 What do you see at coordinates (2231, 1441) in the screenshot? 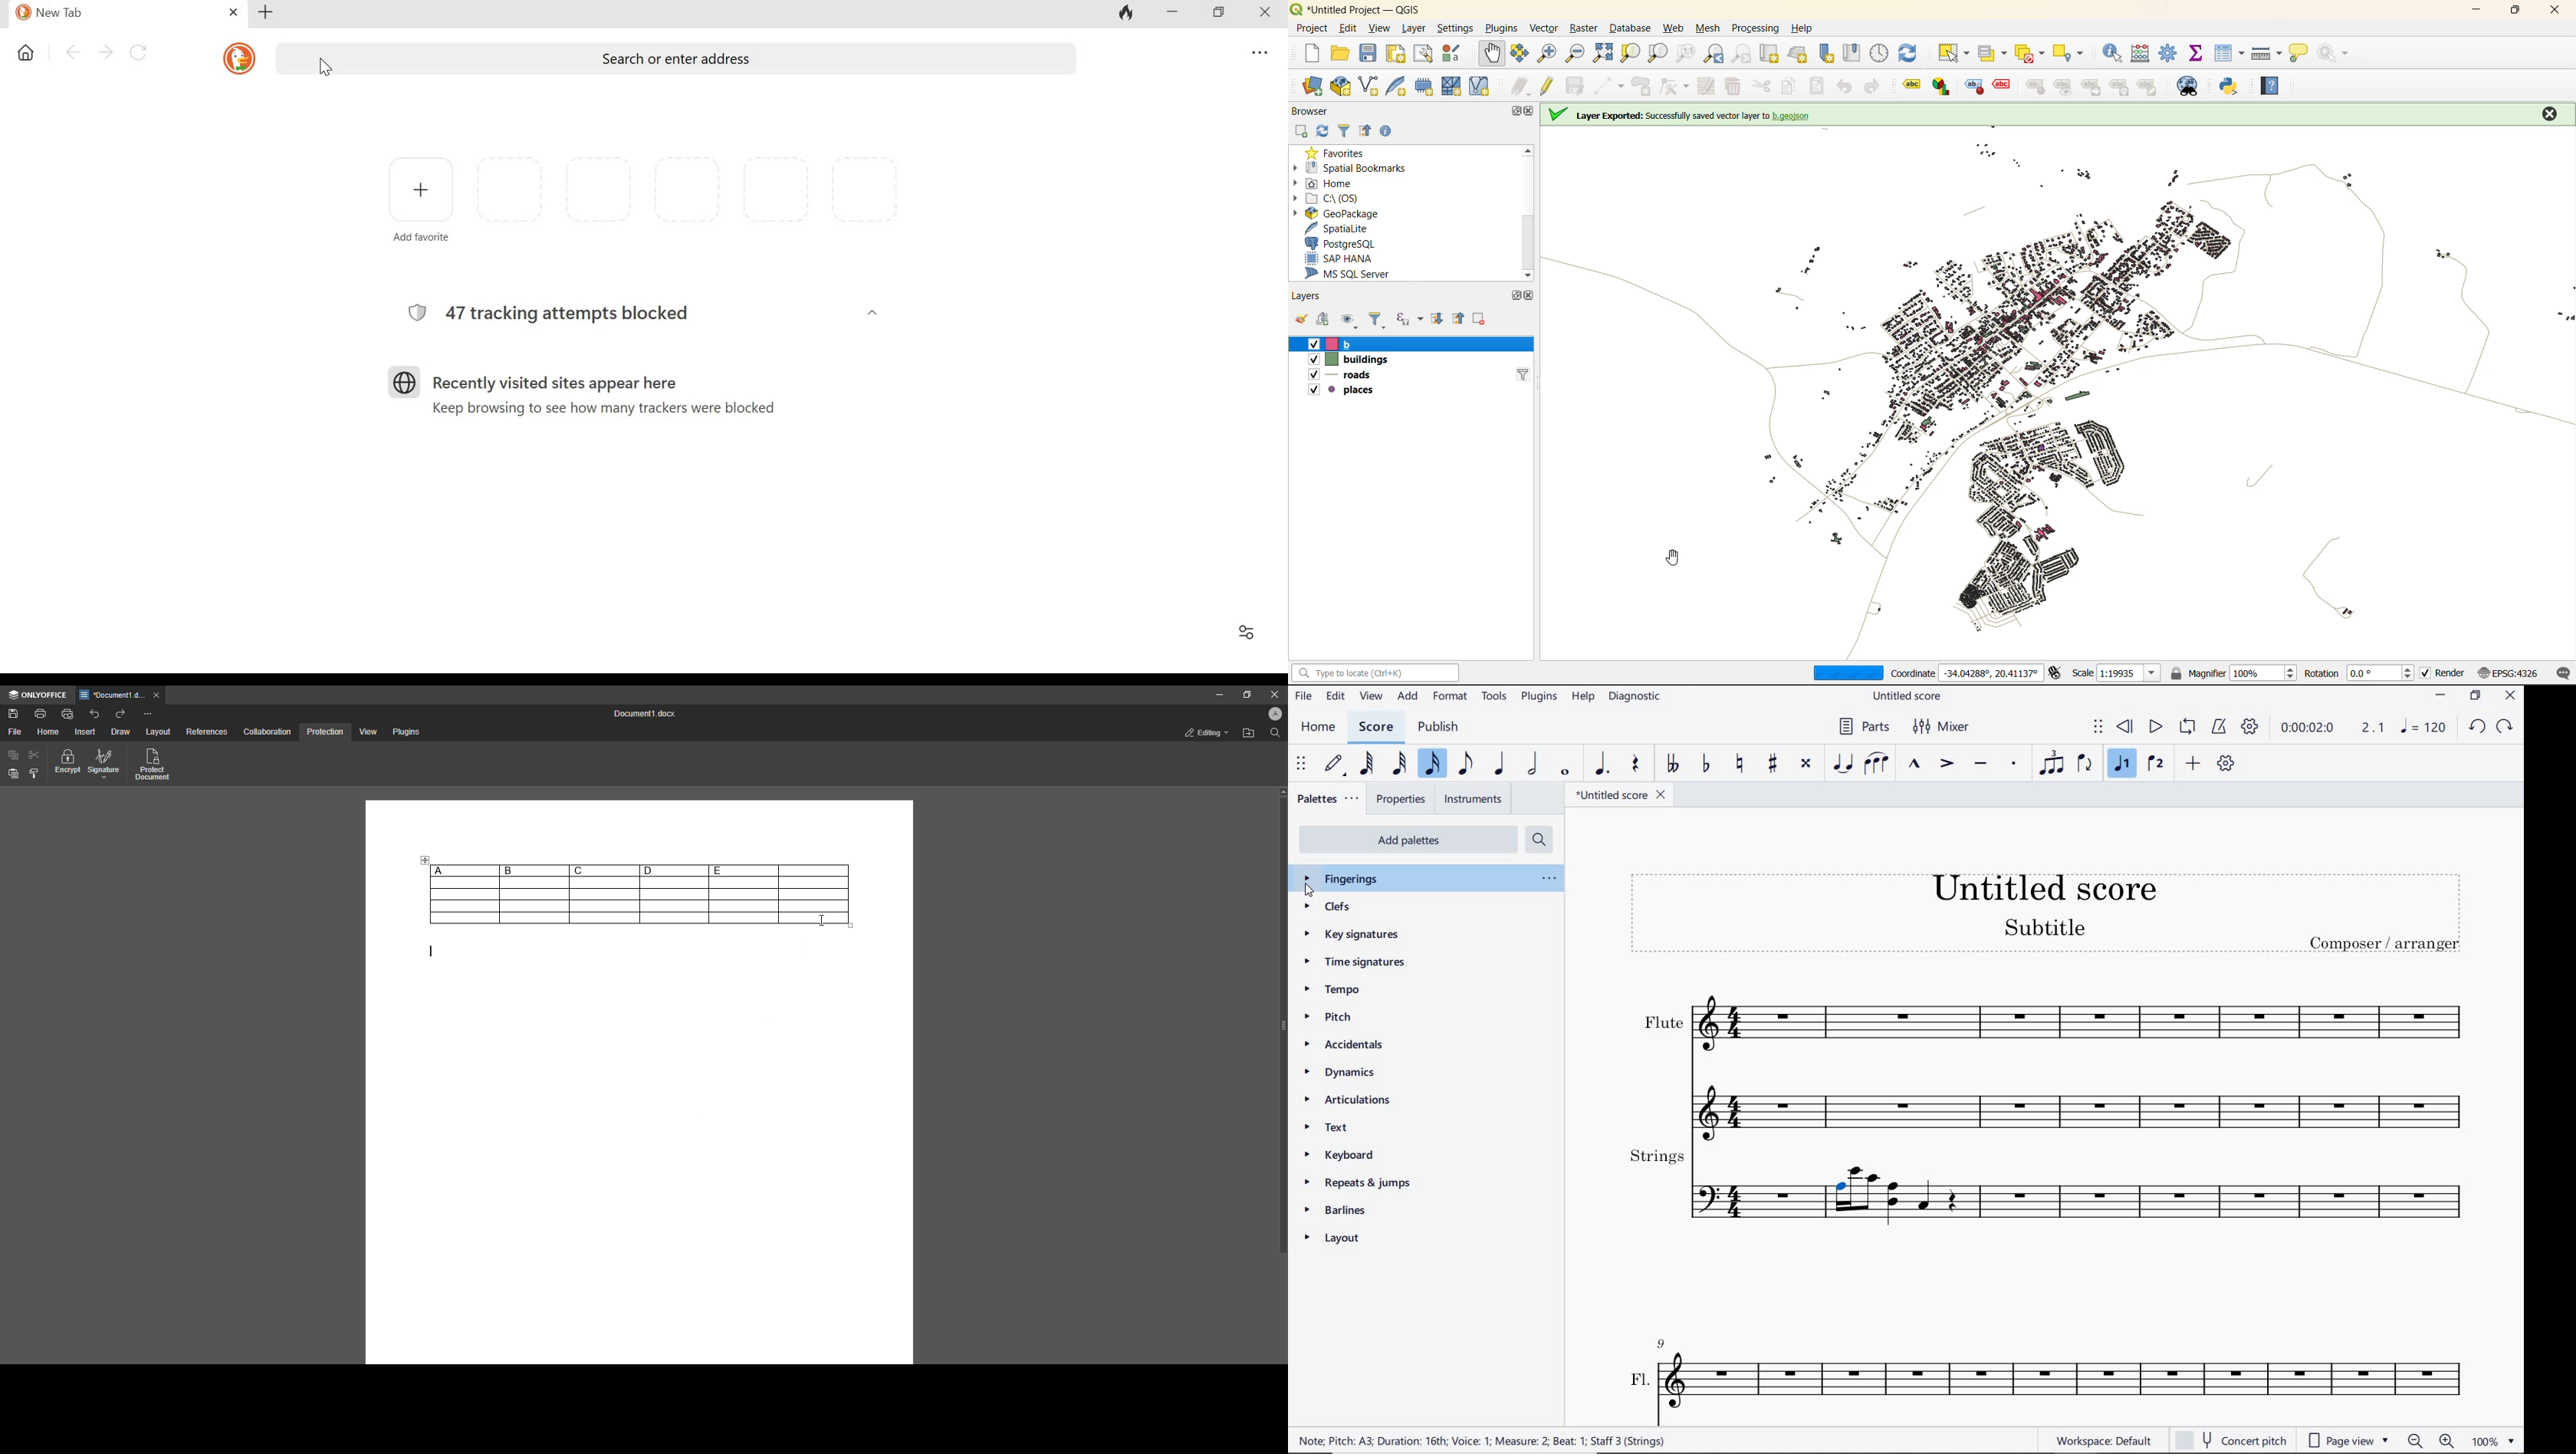
I see `concert pitch` at bounding box center [2231, 1441].